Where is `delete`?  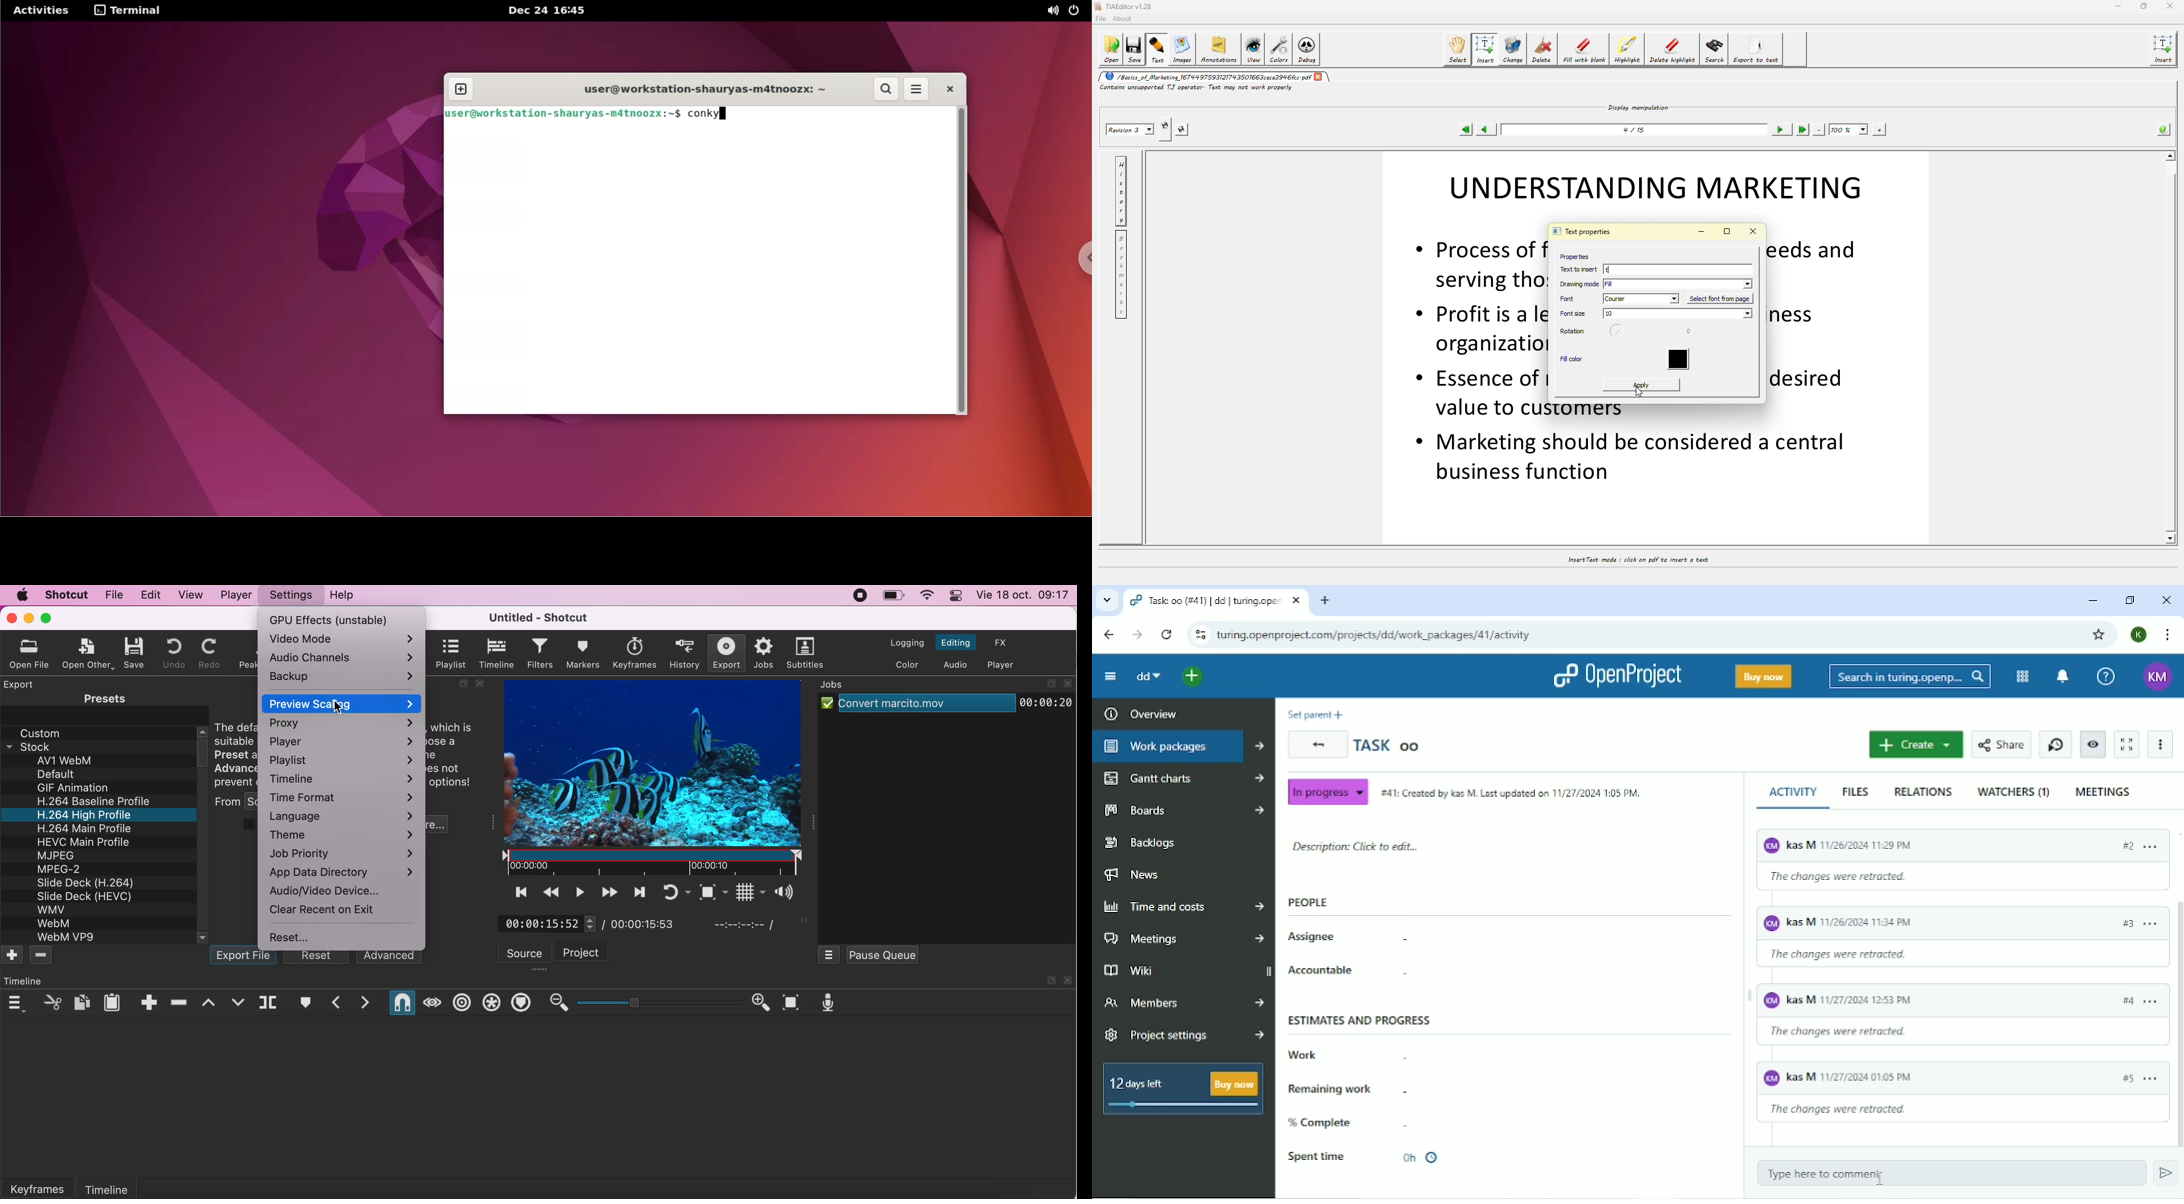
delete is located at coordinates (43, 956).